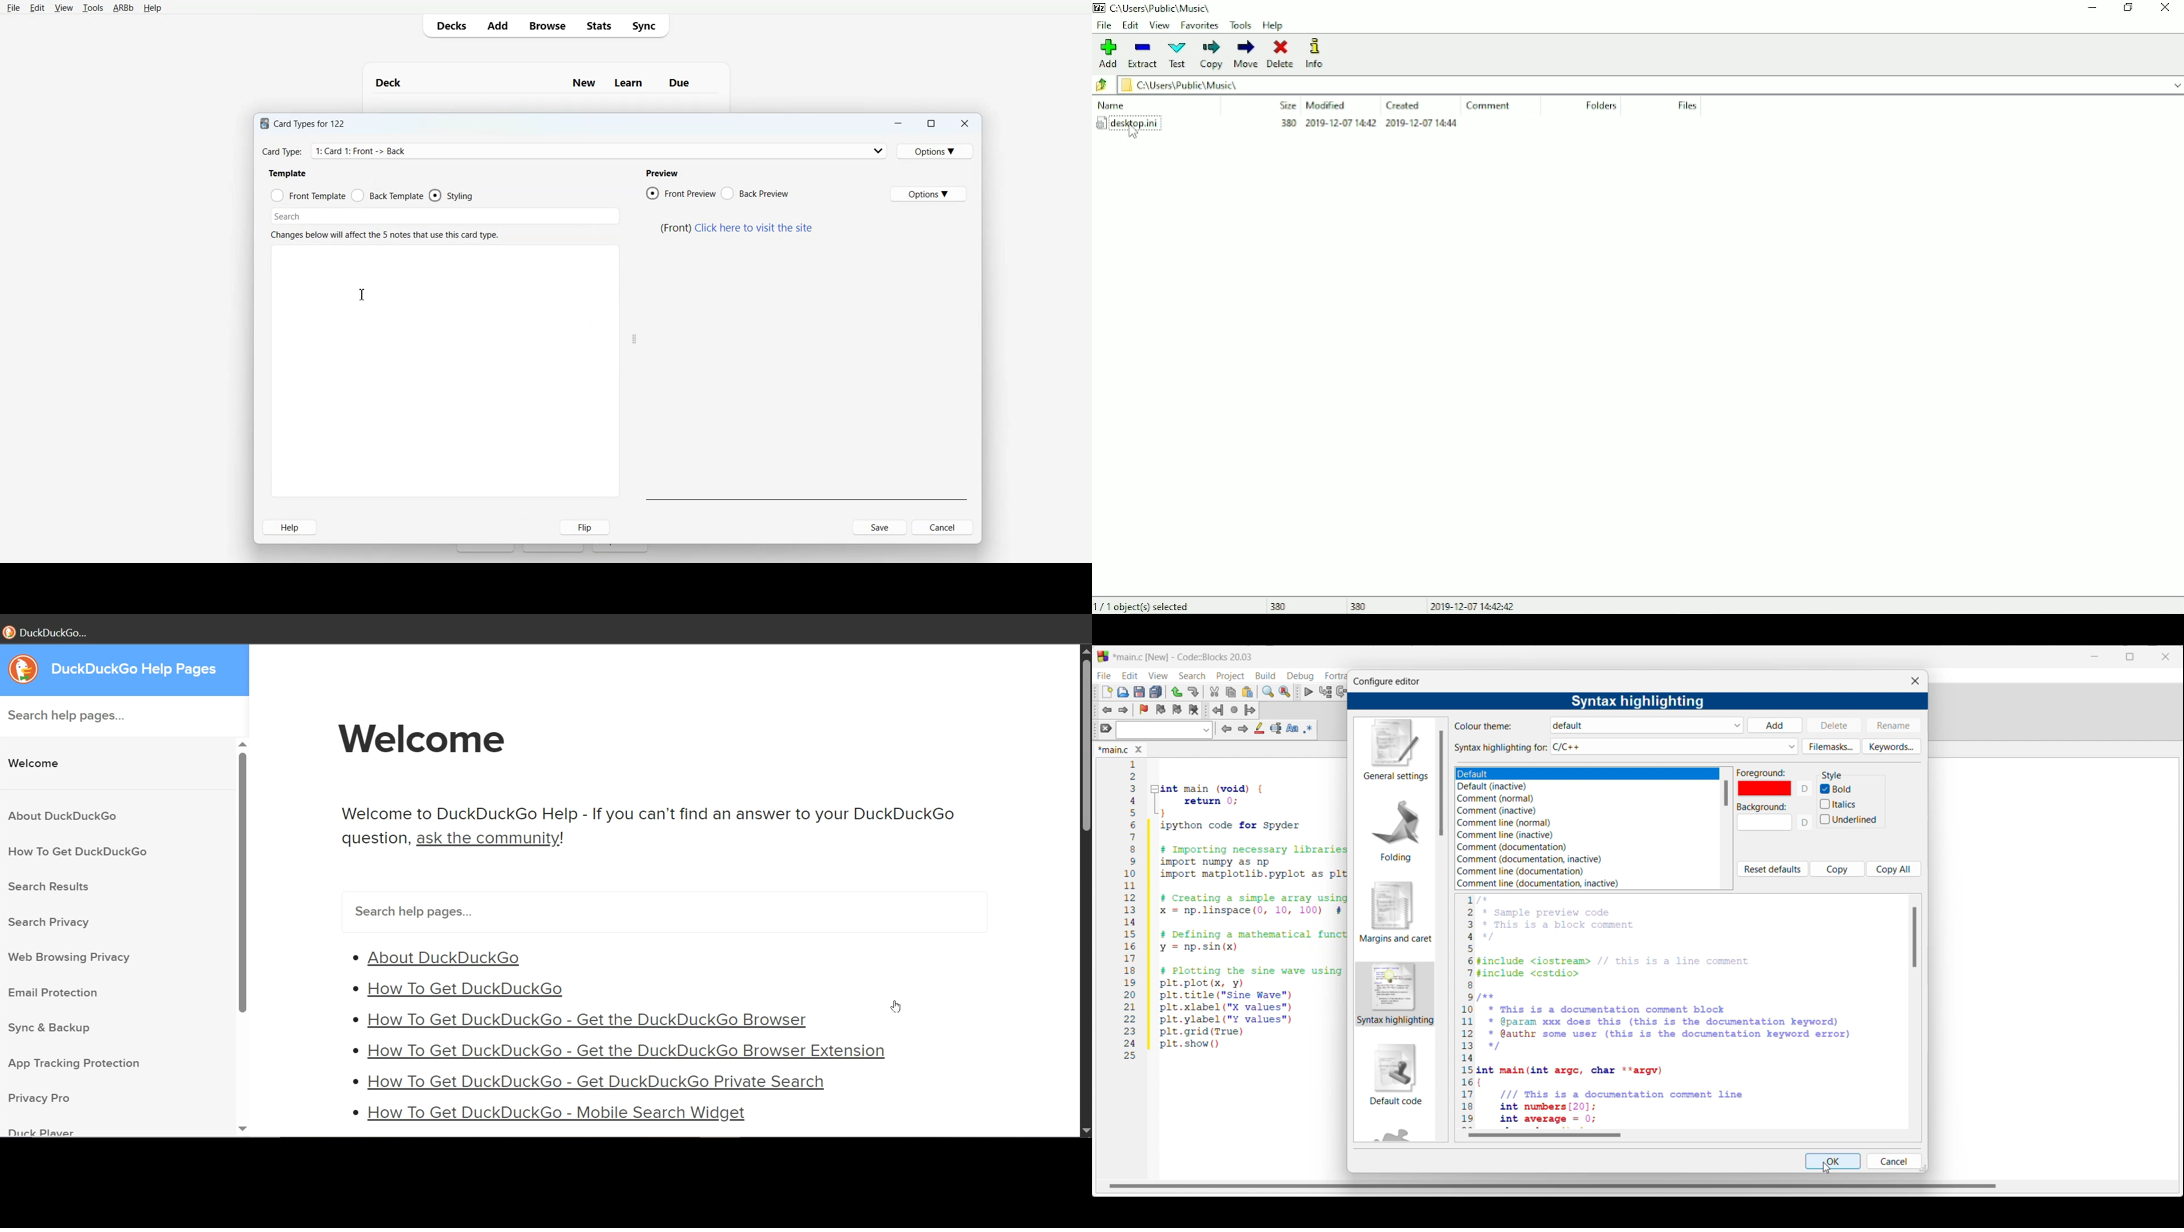  I want to click on Delete, so click(1835, 724).